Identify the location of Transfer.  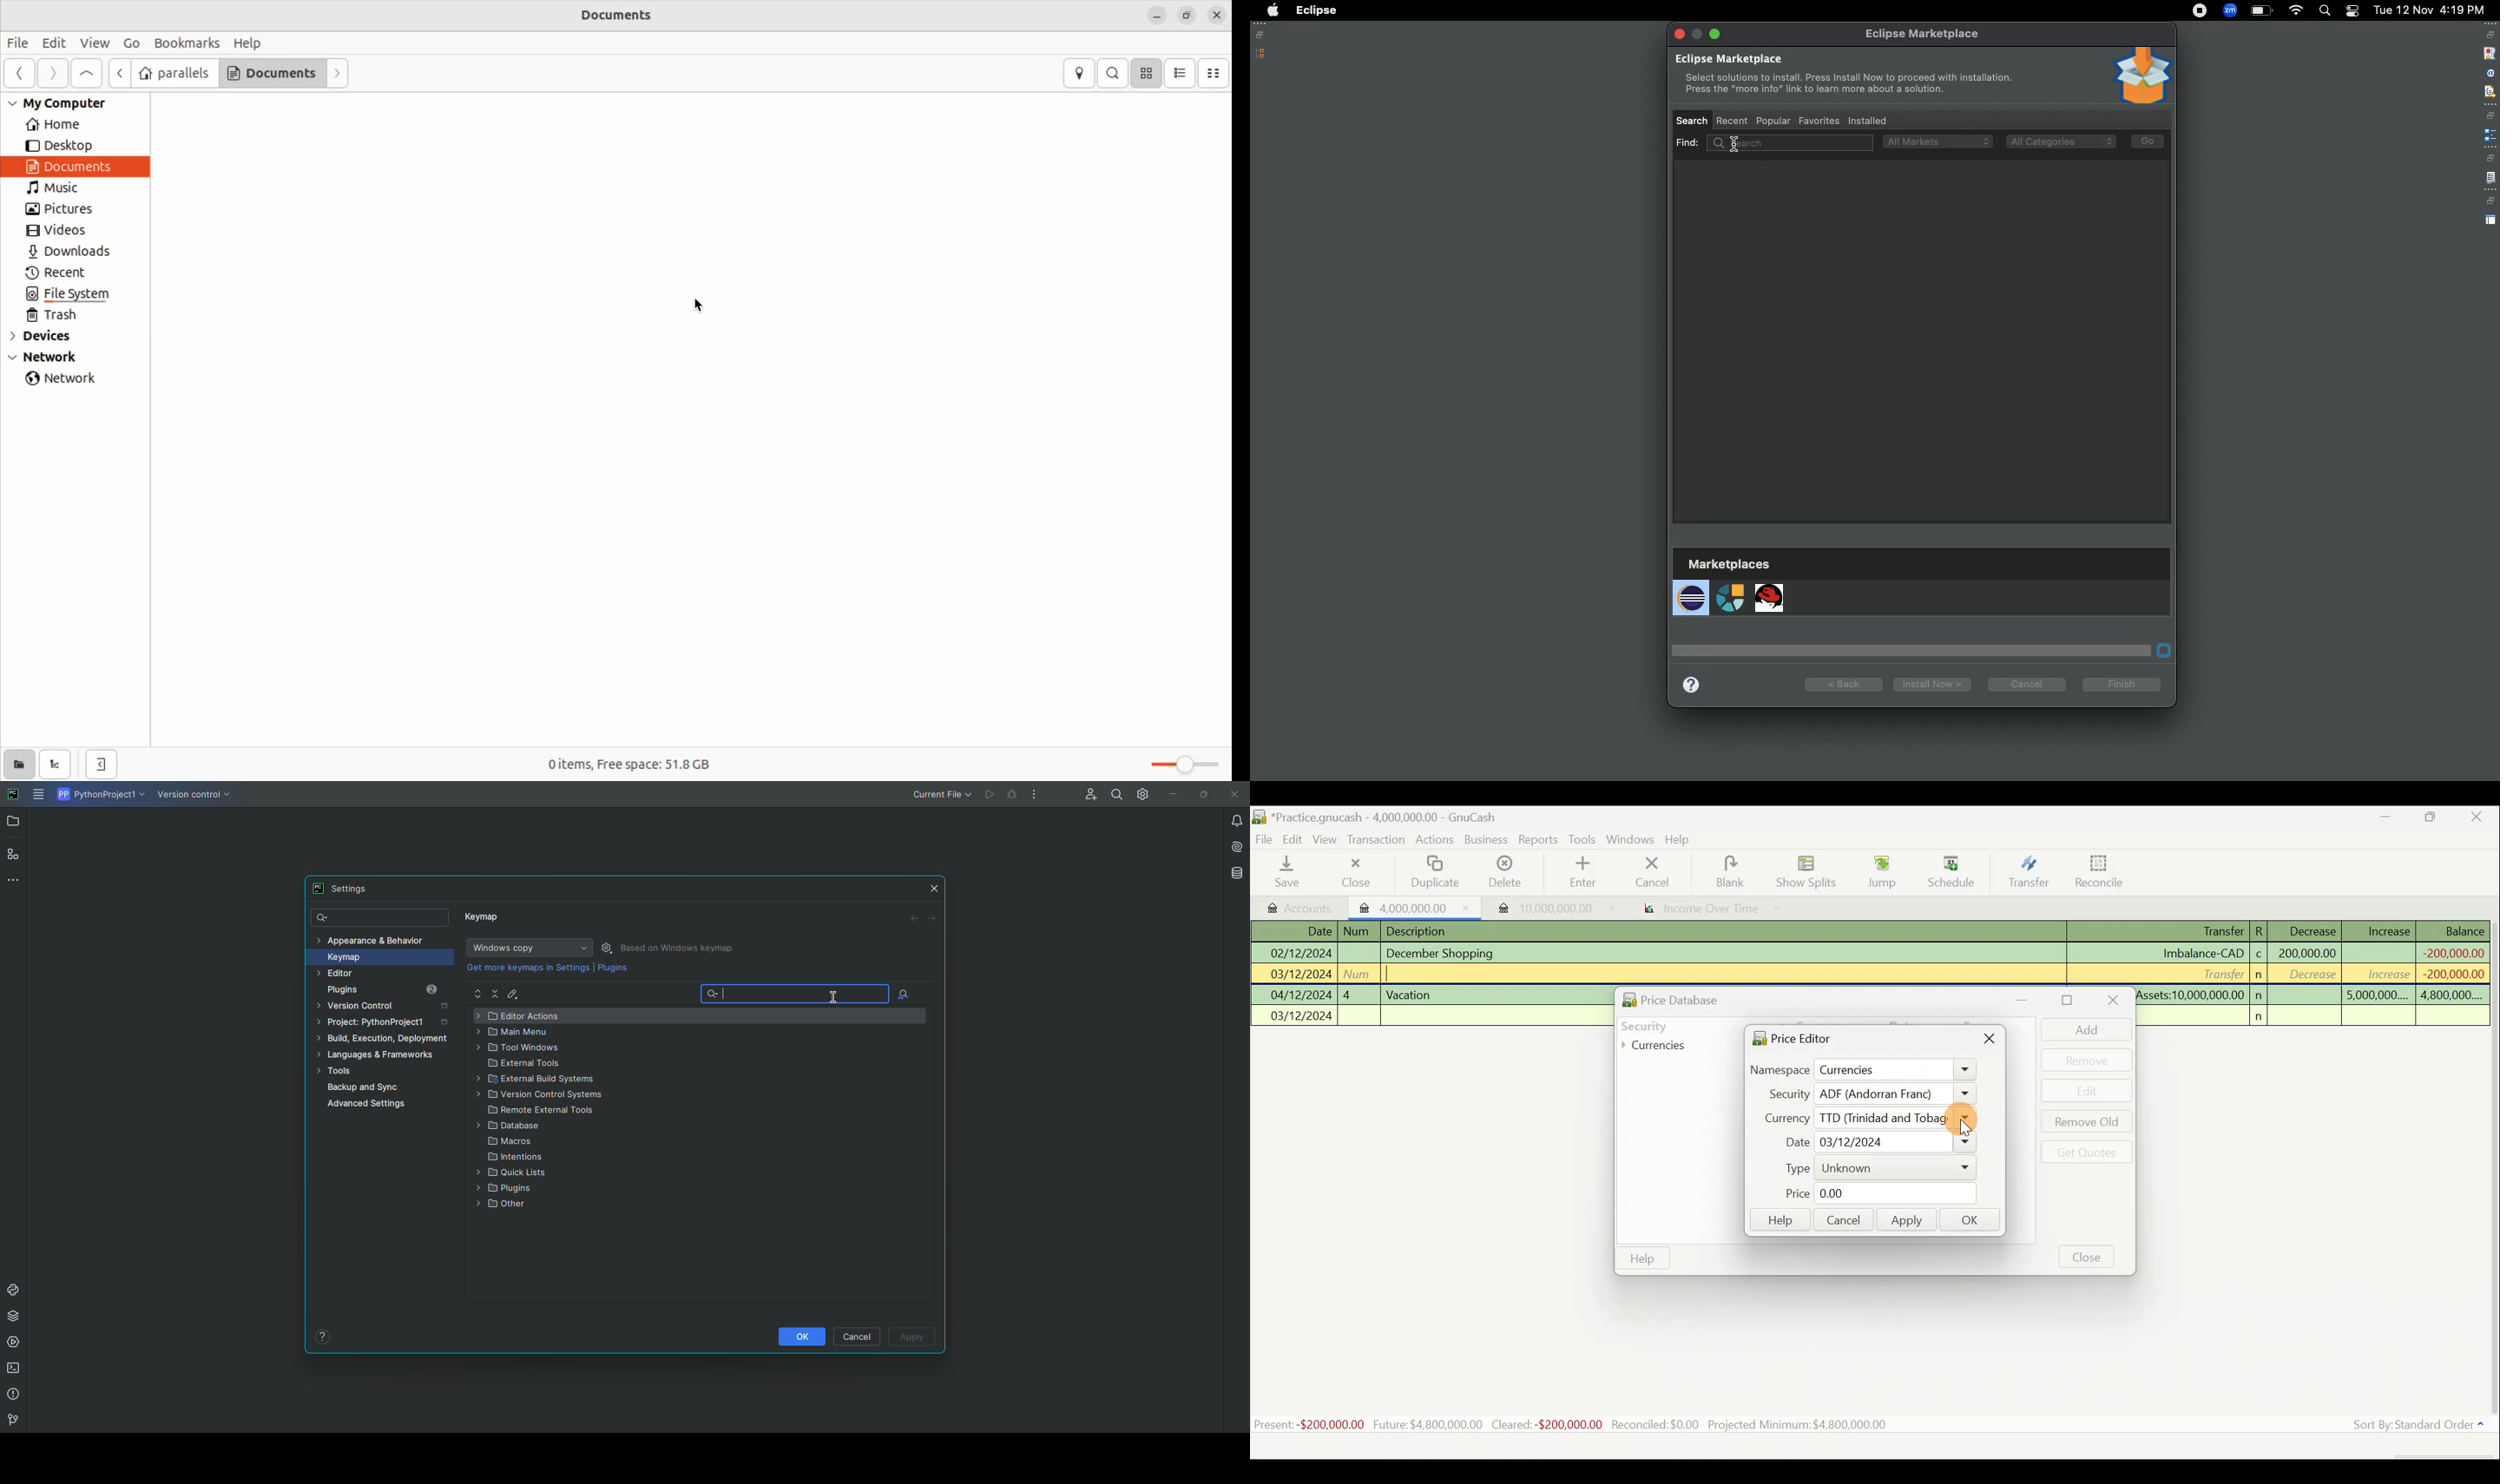
(2210, 932).